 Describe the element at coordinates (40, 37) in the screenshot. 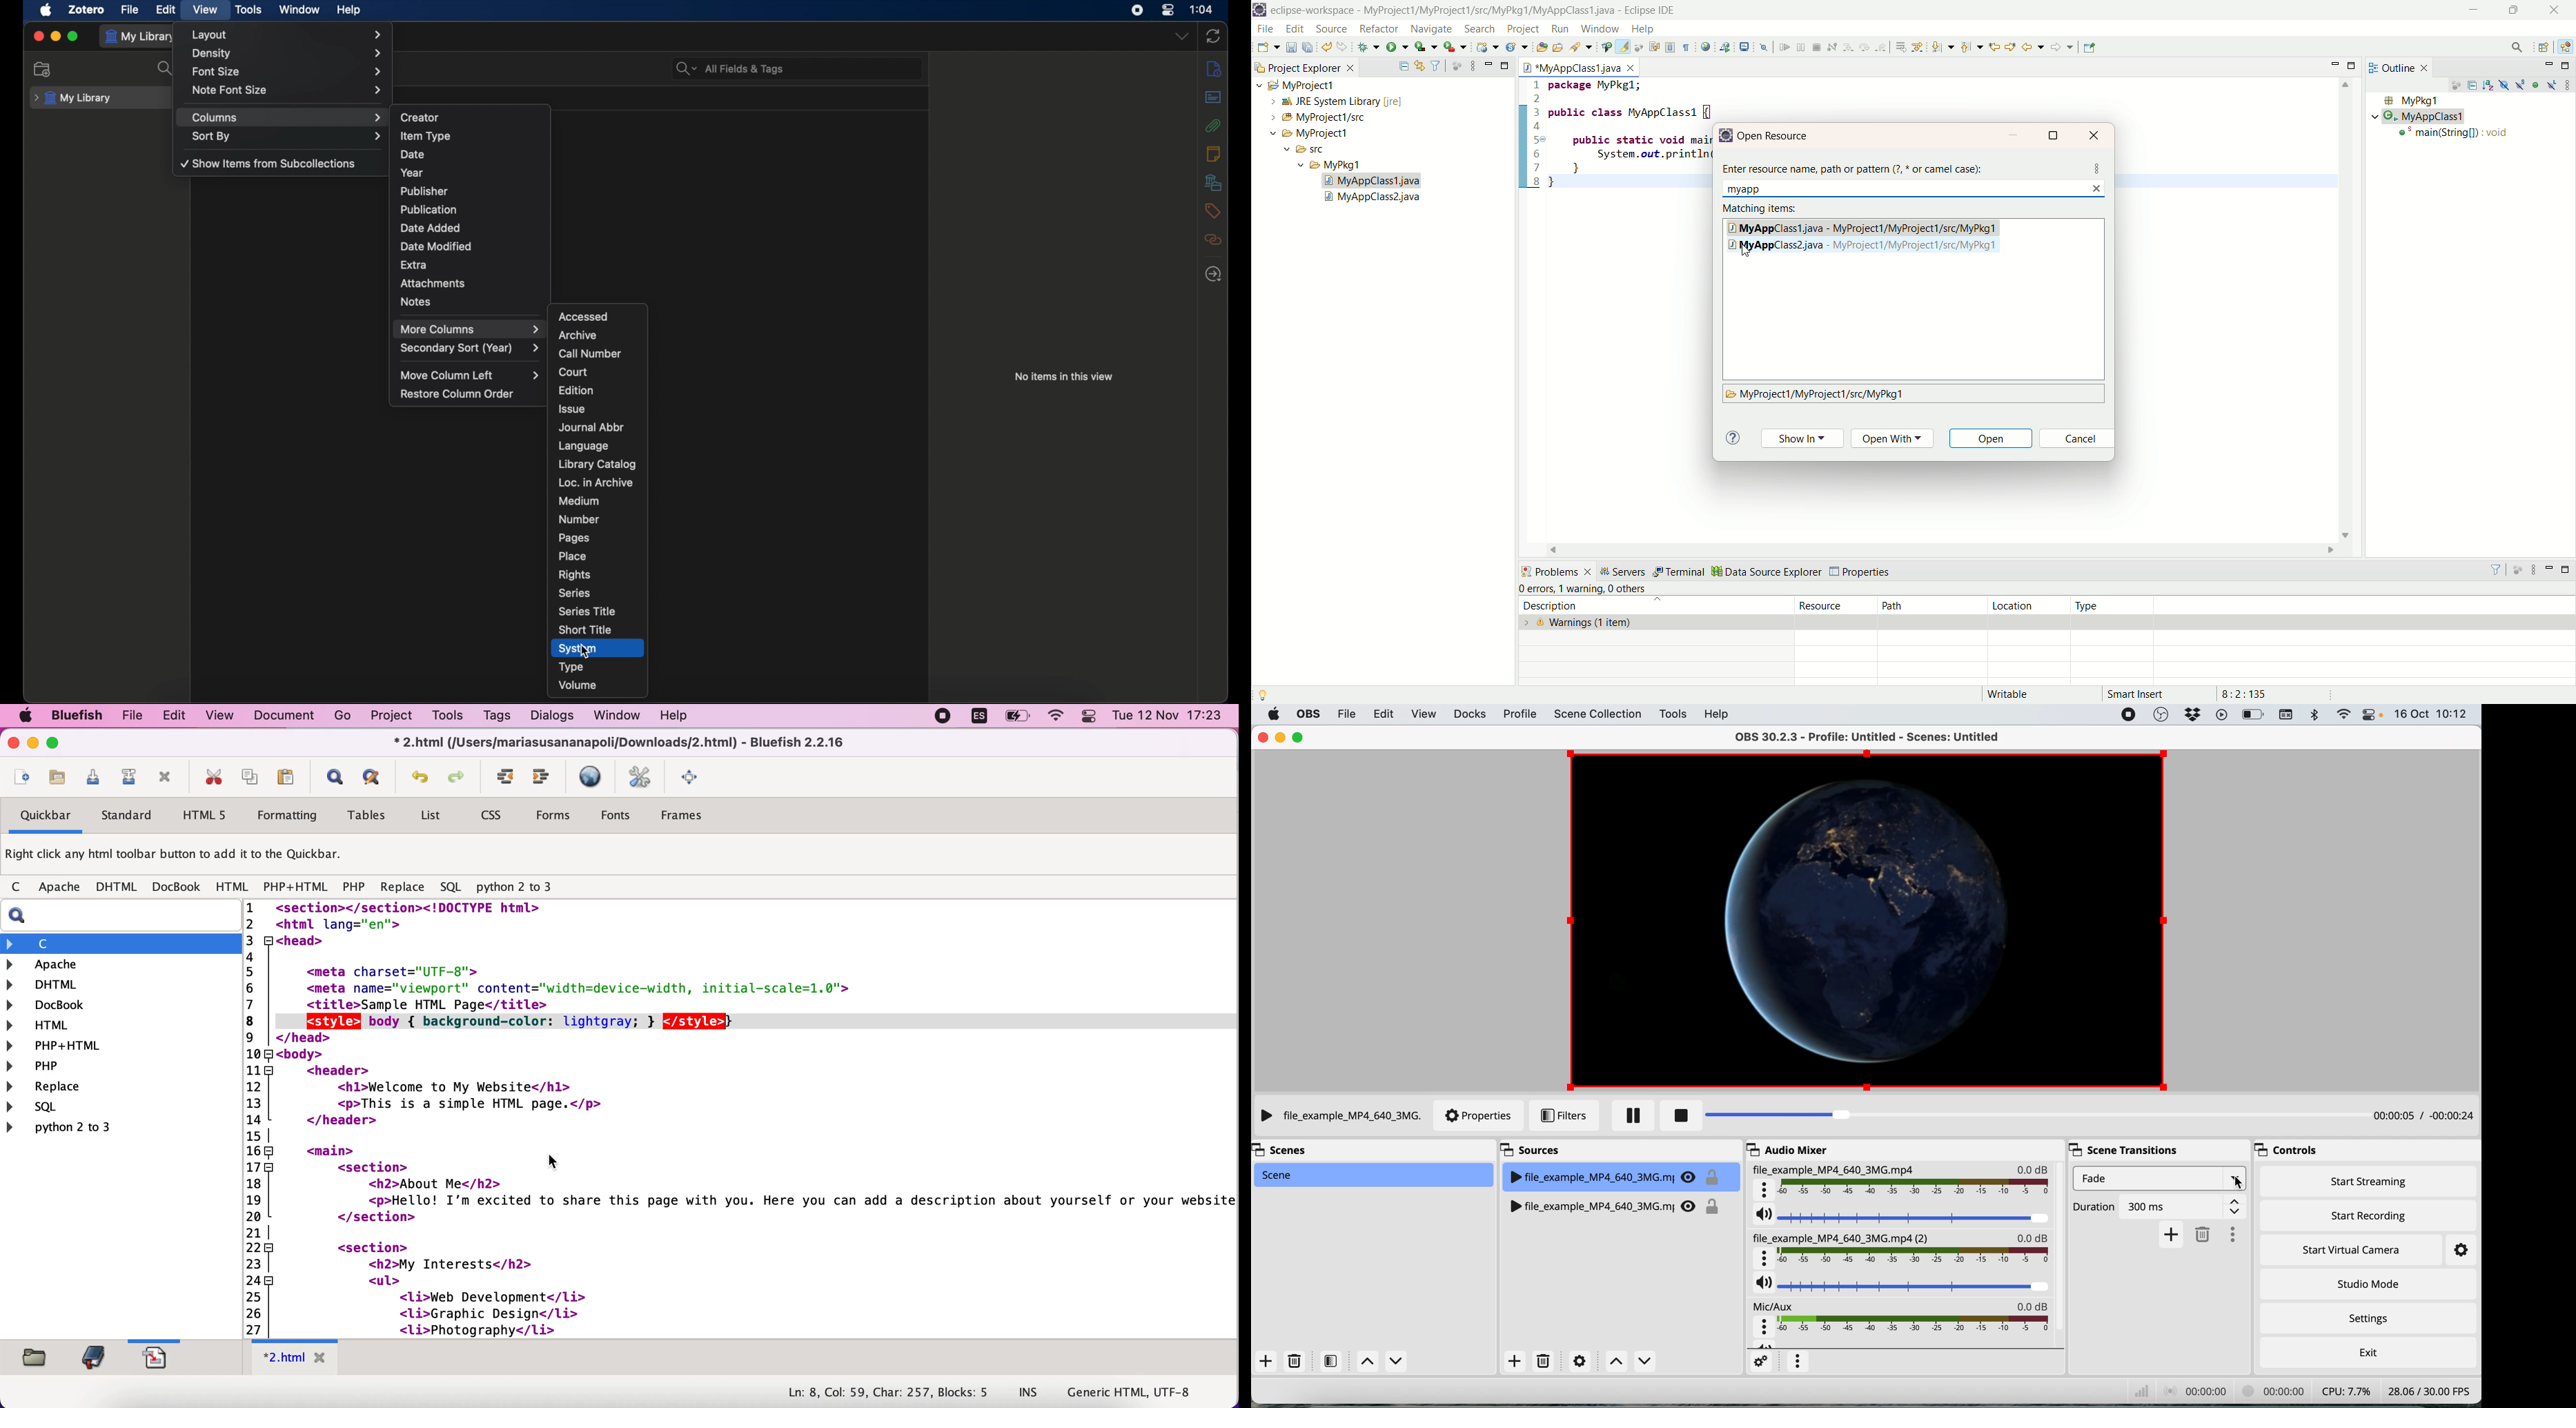

I see `close` at that location.